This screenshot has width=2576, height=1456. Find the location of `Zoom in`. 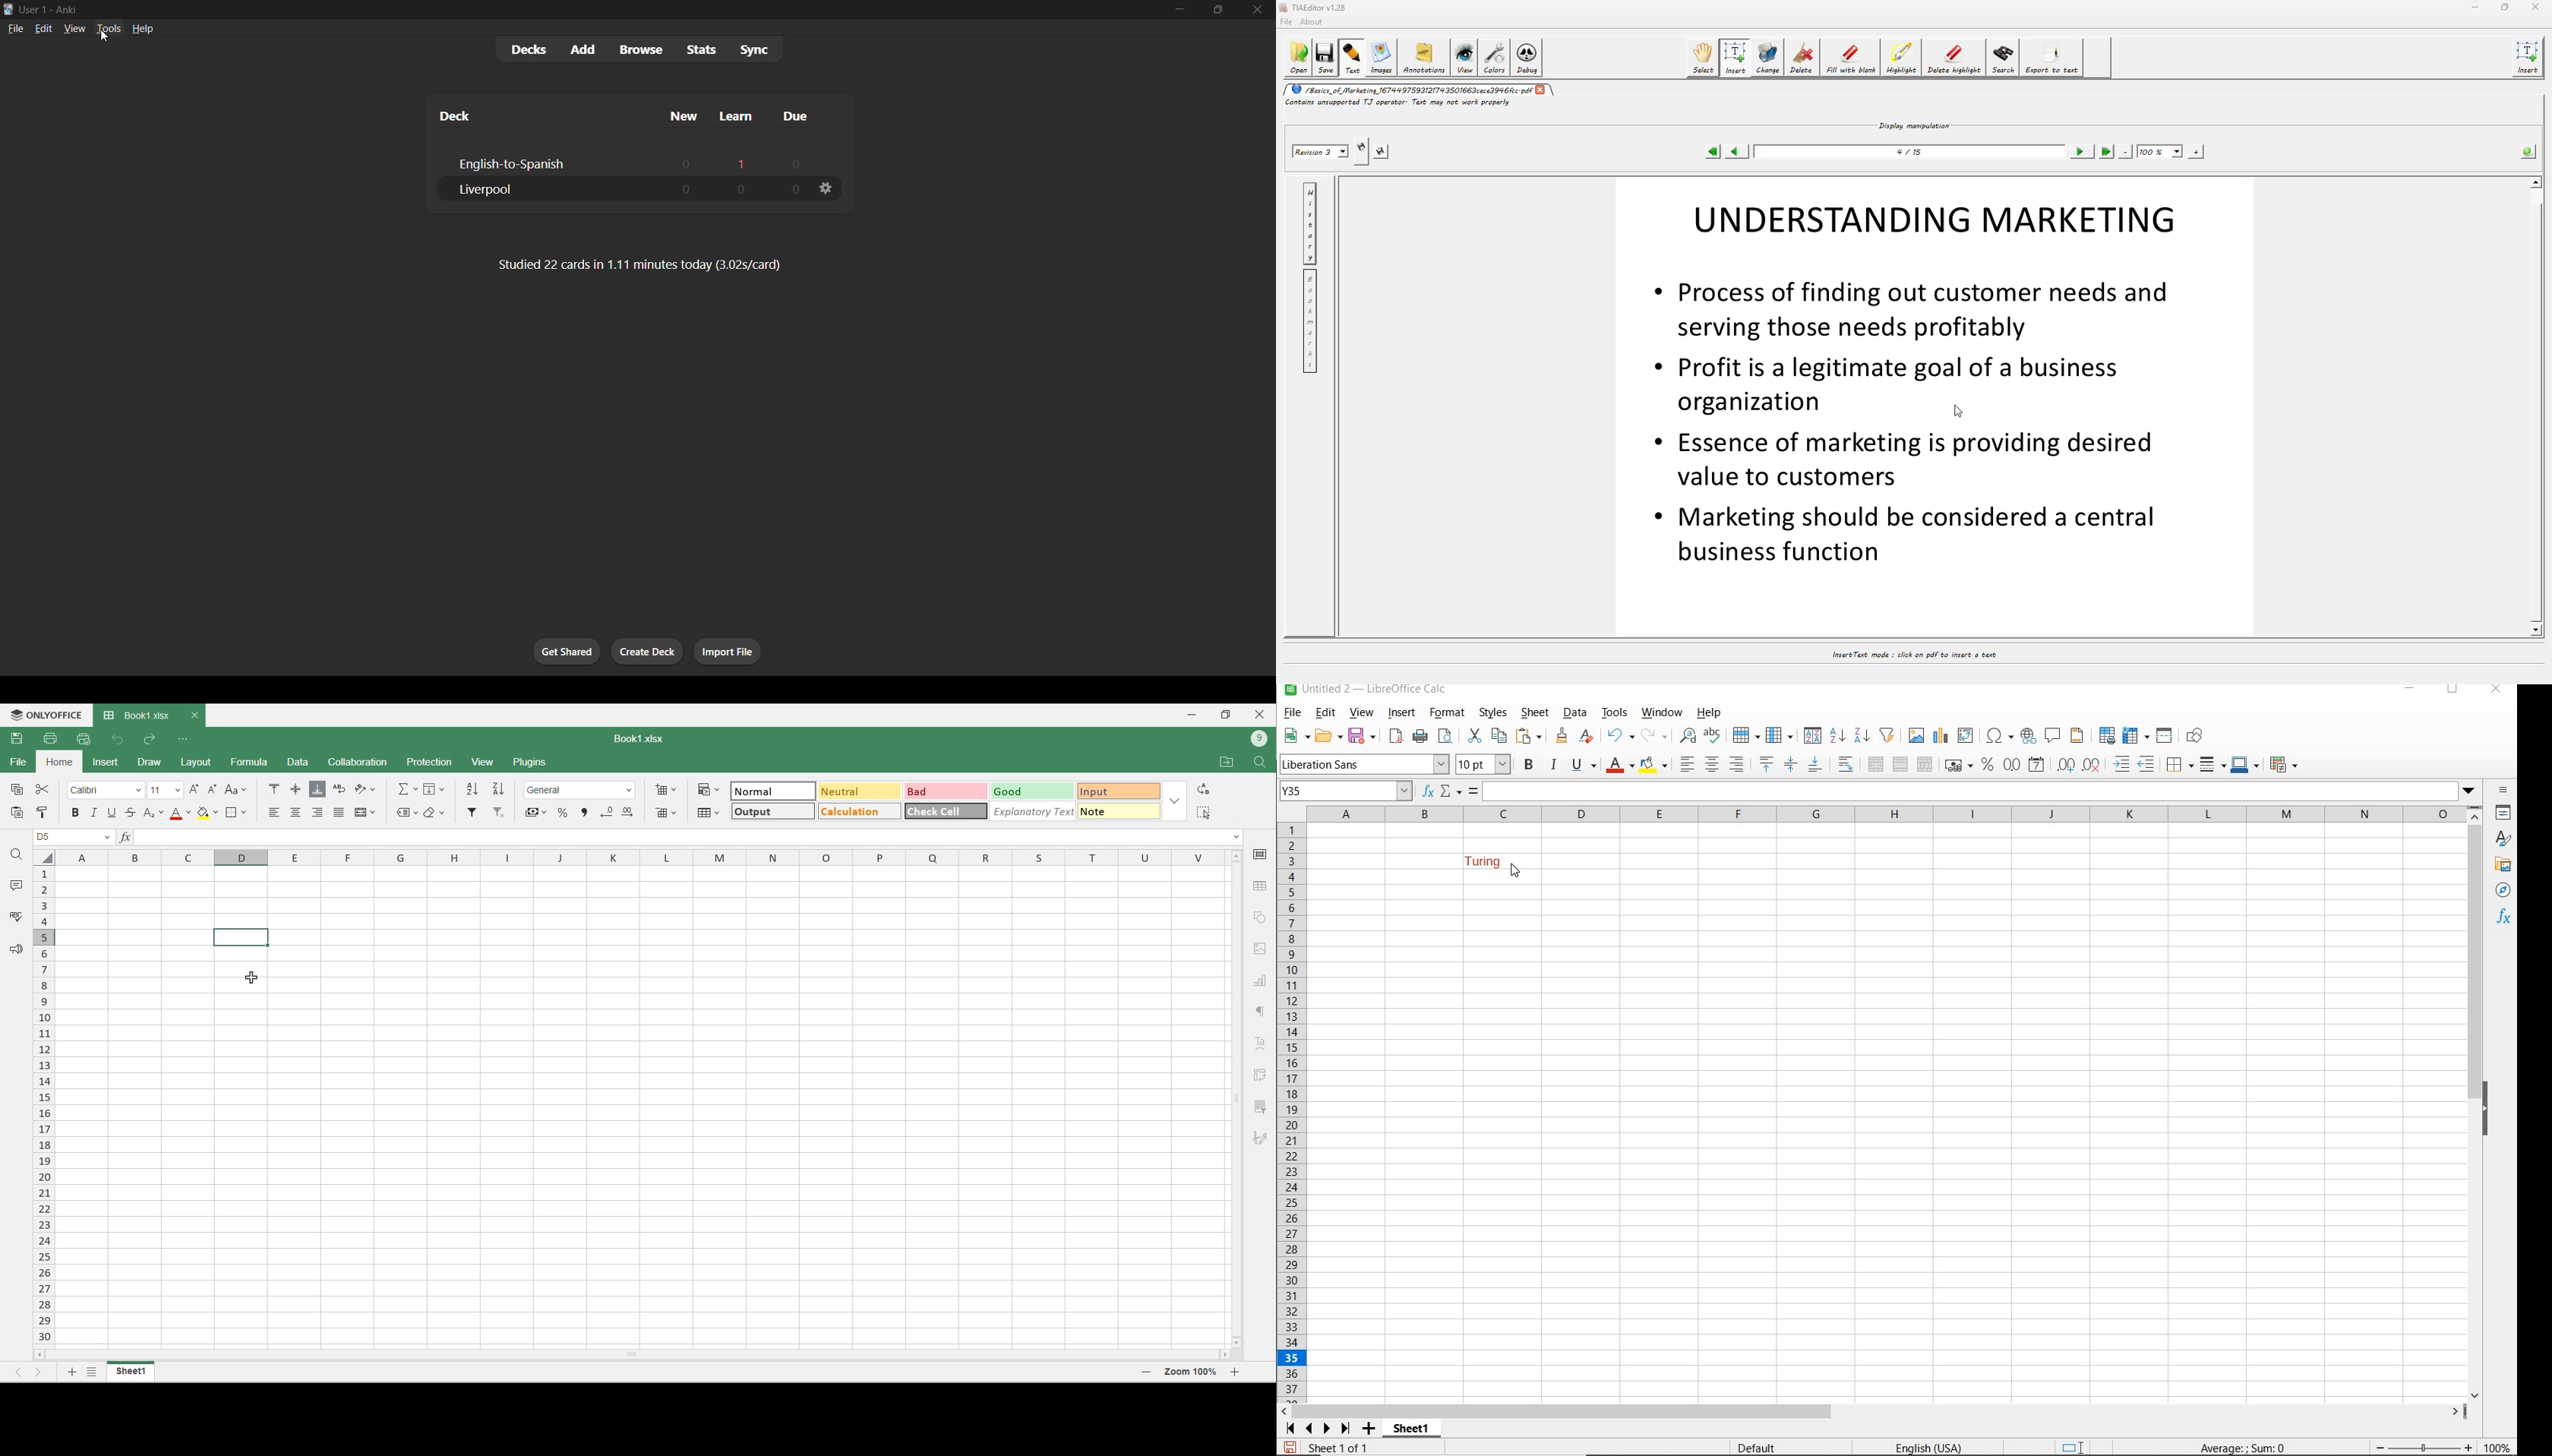

Zoom in is located at coordinates (1235, 1372).